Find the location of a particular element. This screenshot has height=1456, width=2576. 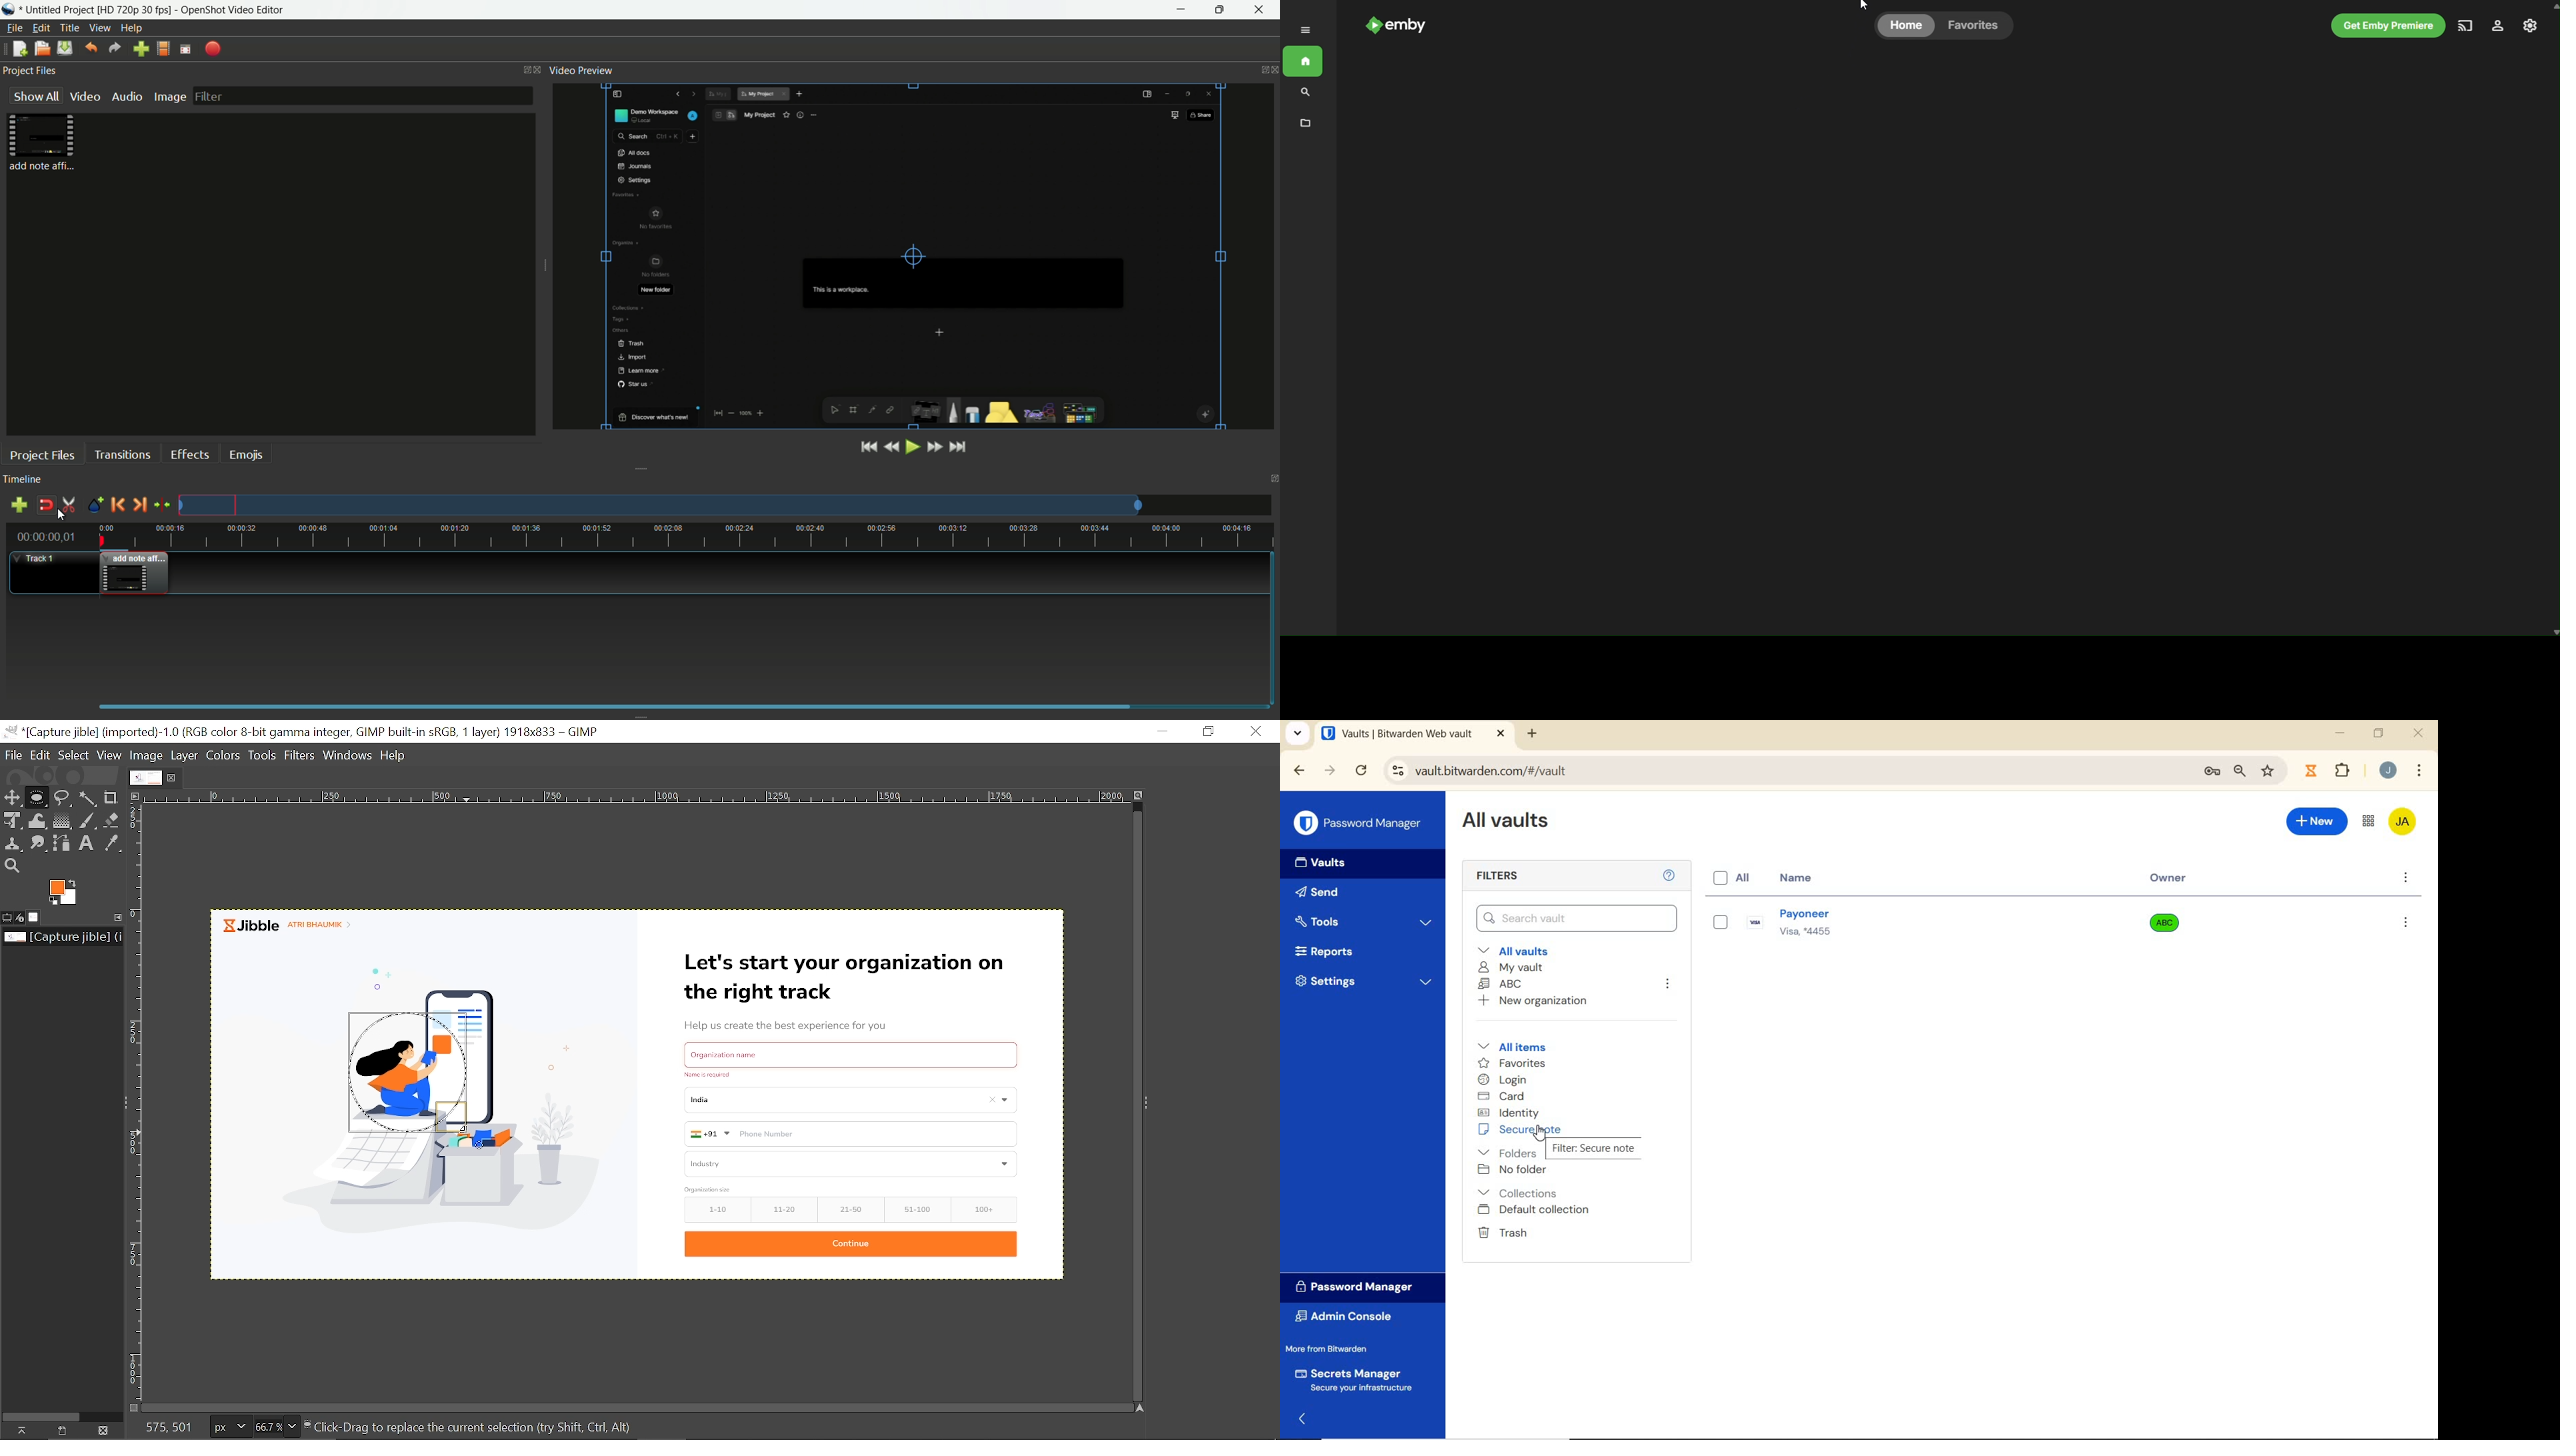

Toggle quick mask on/off is located at coordinates (133, 1406).